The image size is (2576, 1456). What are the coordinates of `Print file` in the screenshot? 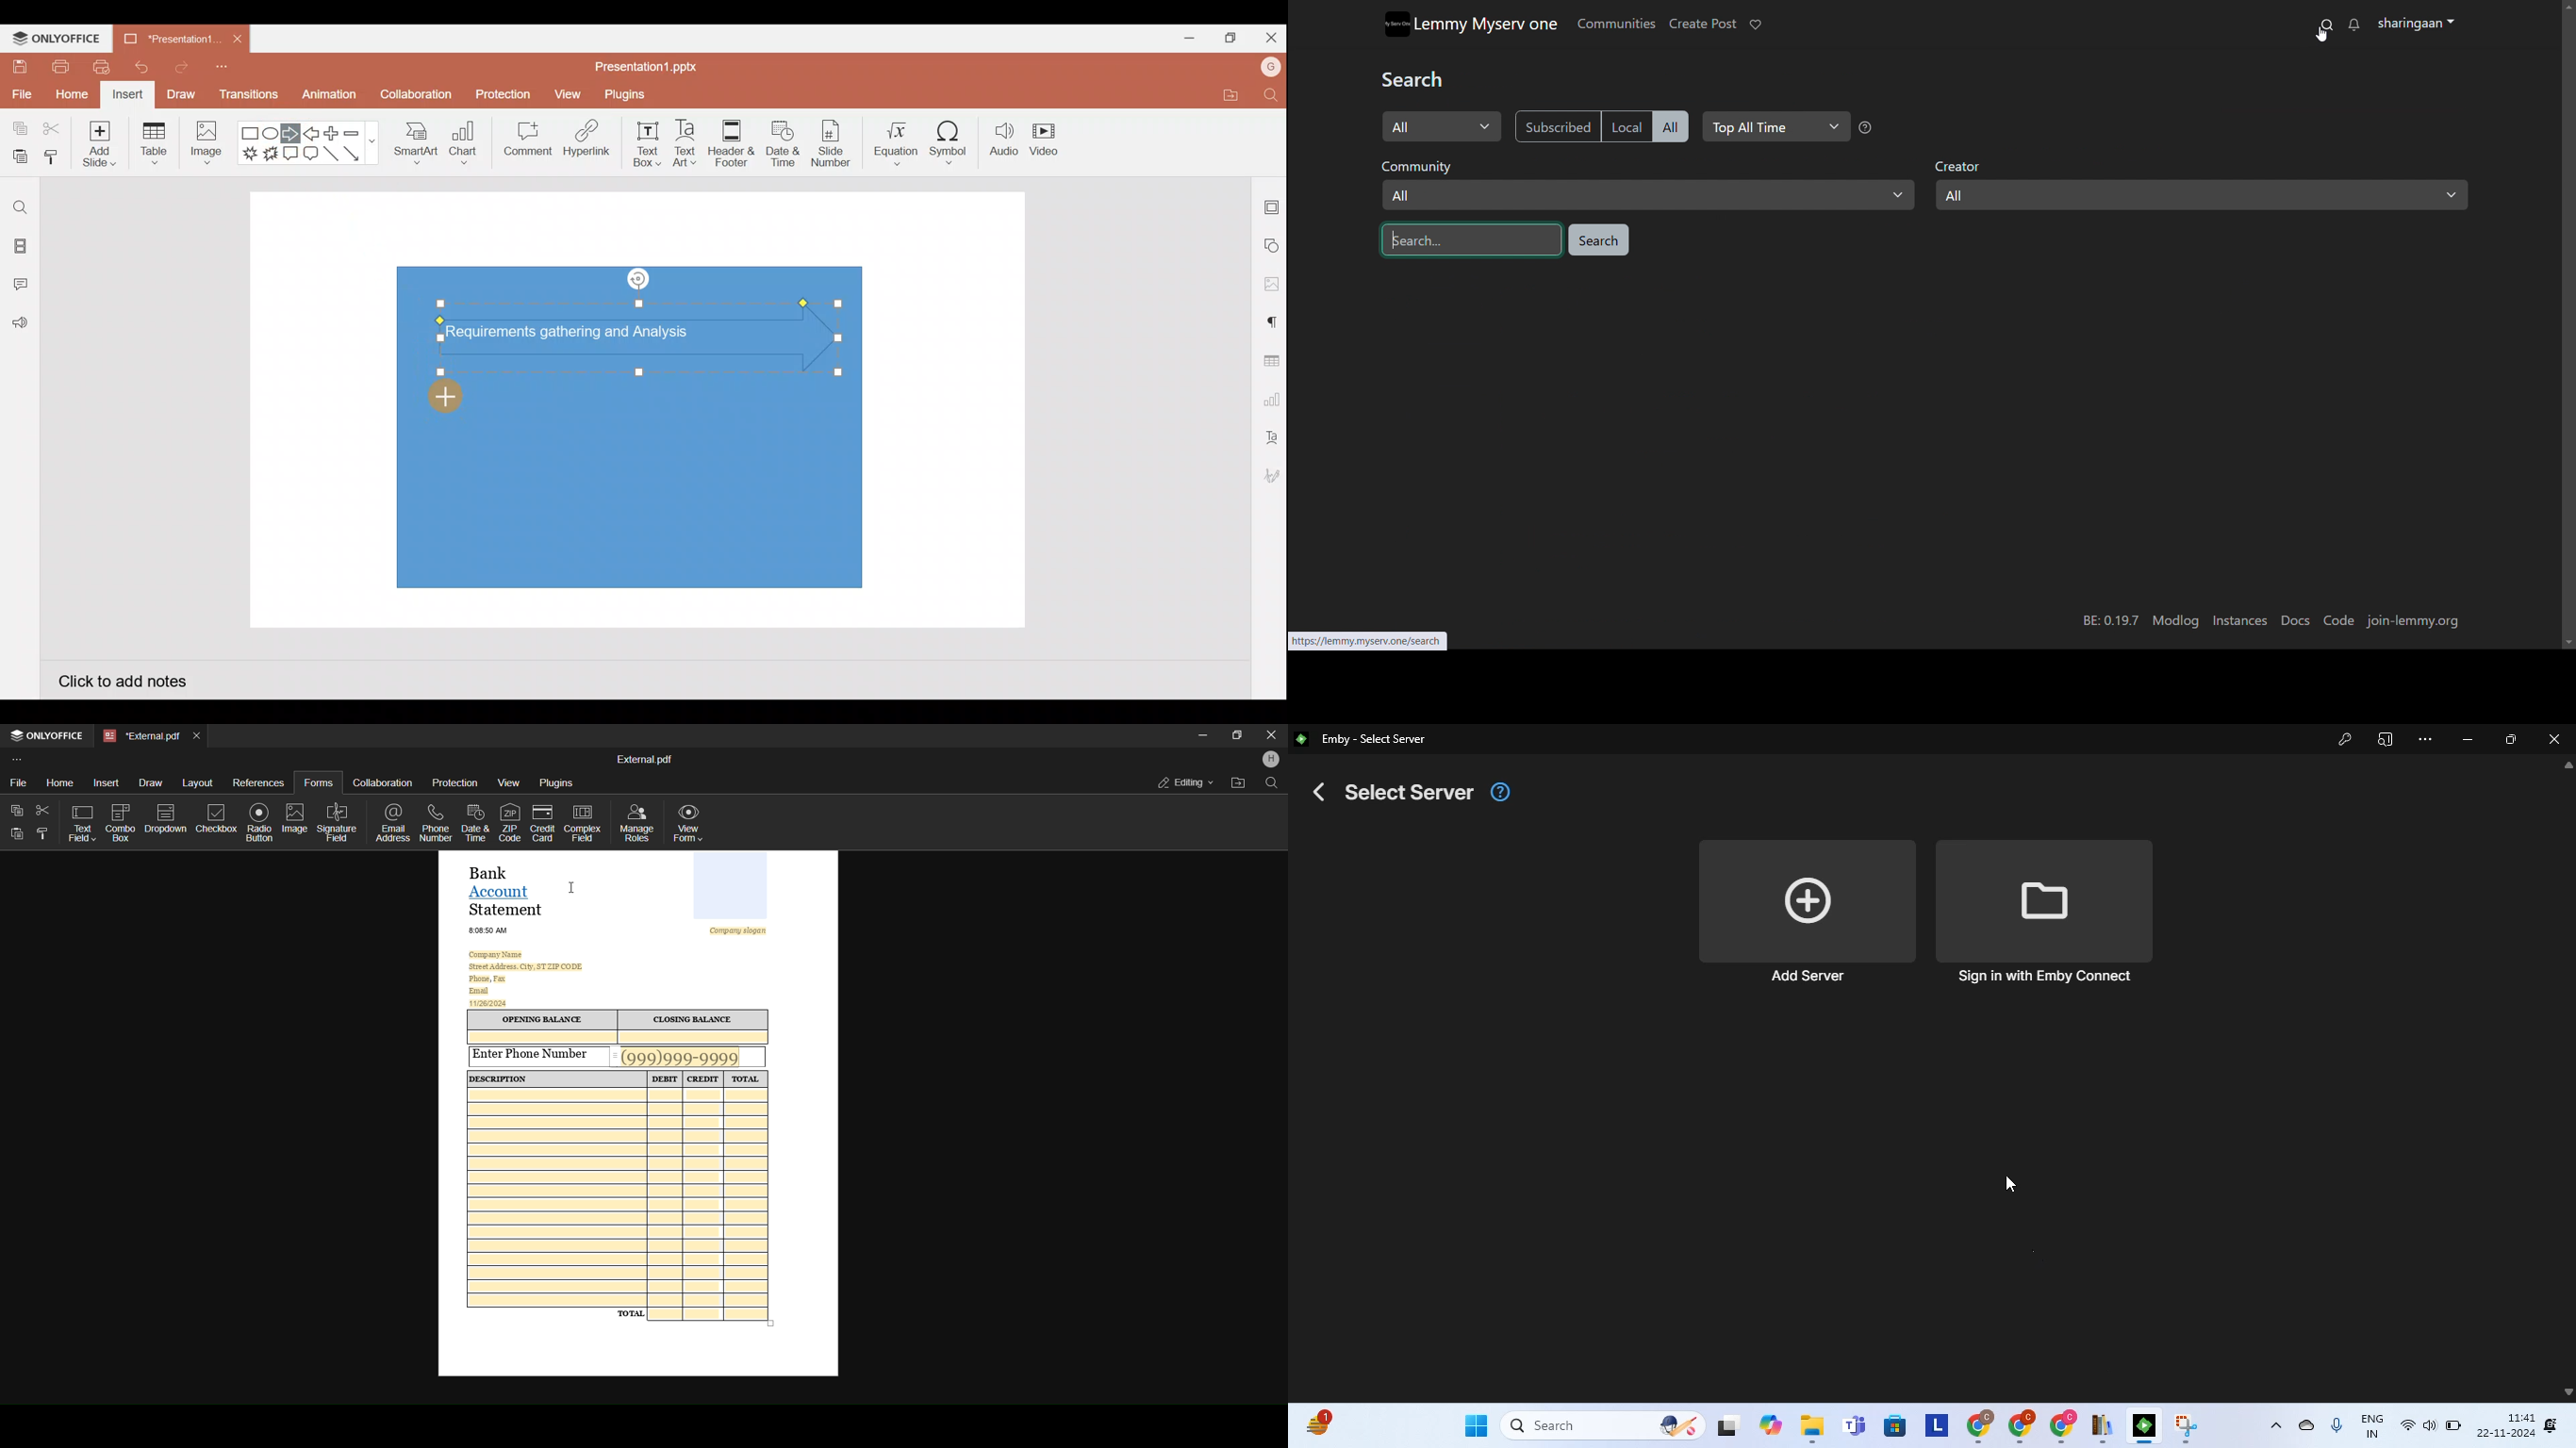 It's located at (59, 66).